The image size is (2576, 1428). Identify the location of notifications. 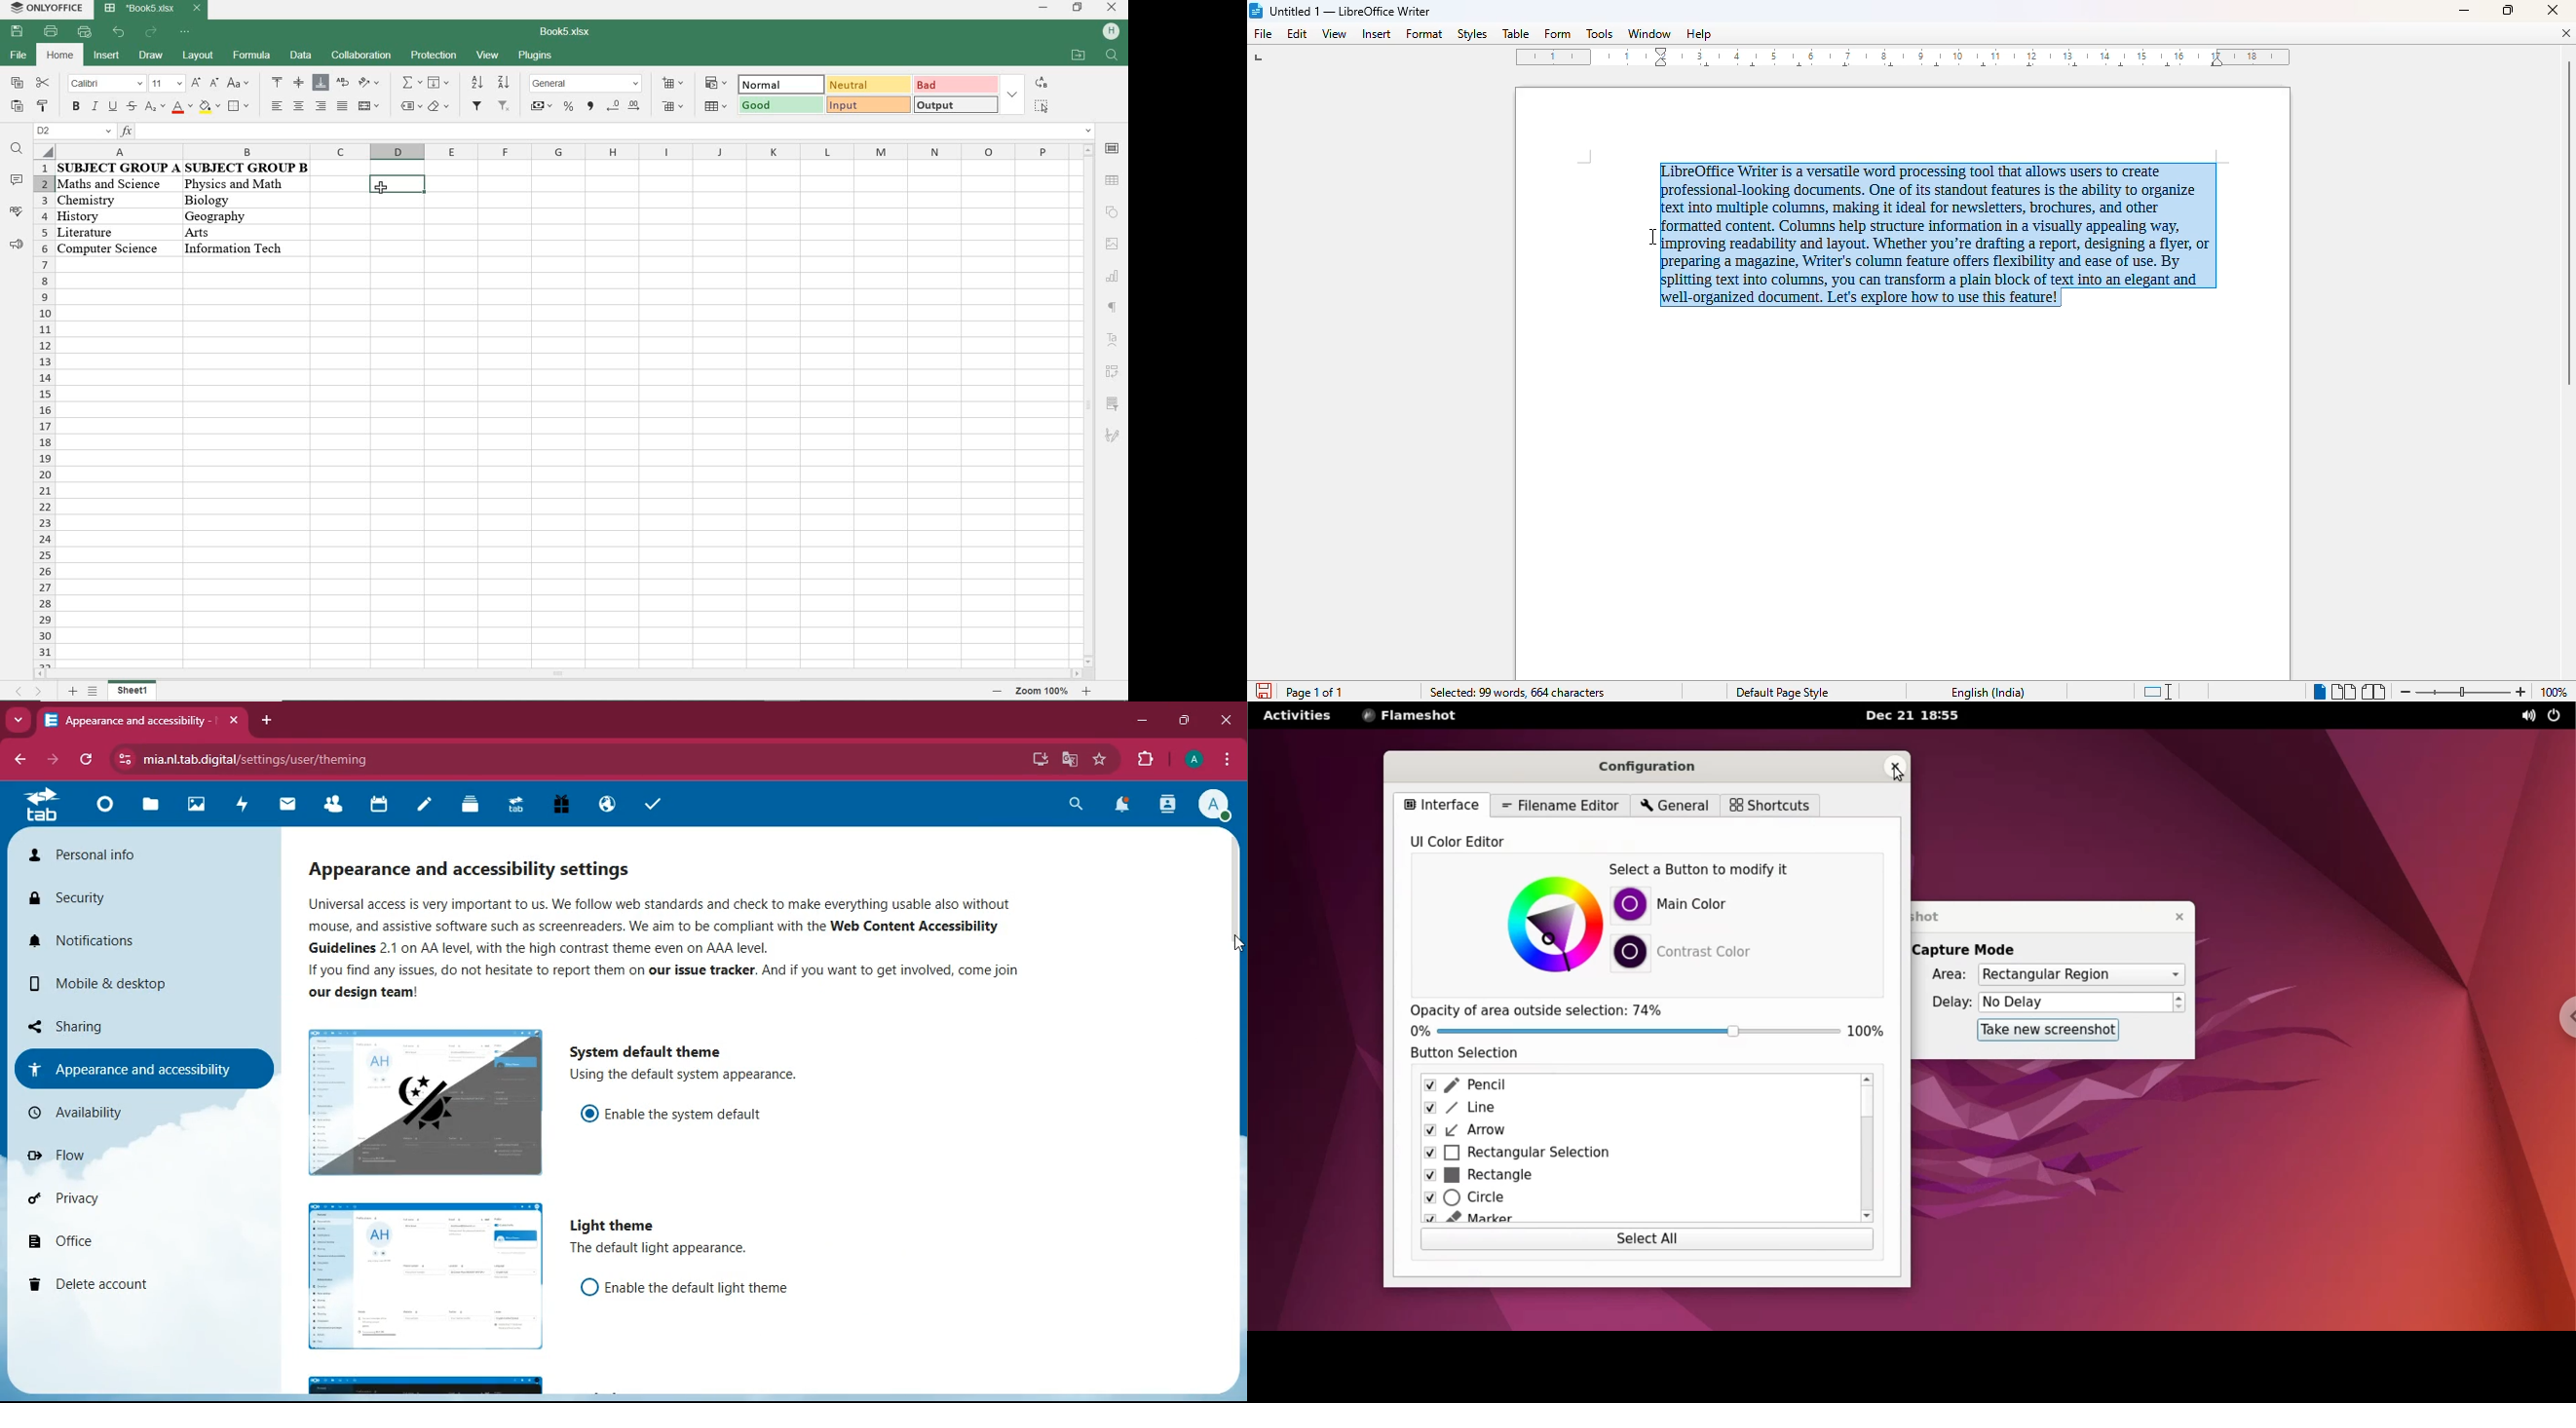
(102, 941).